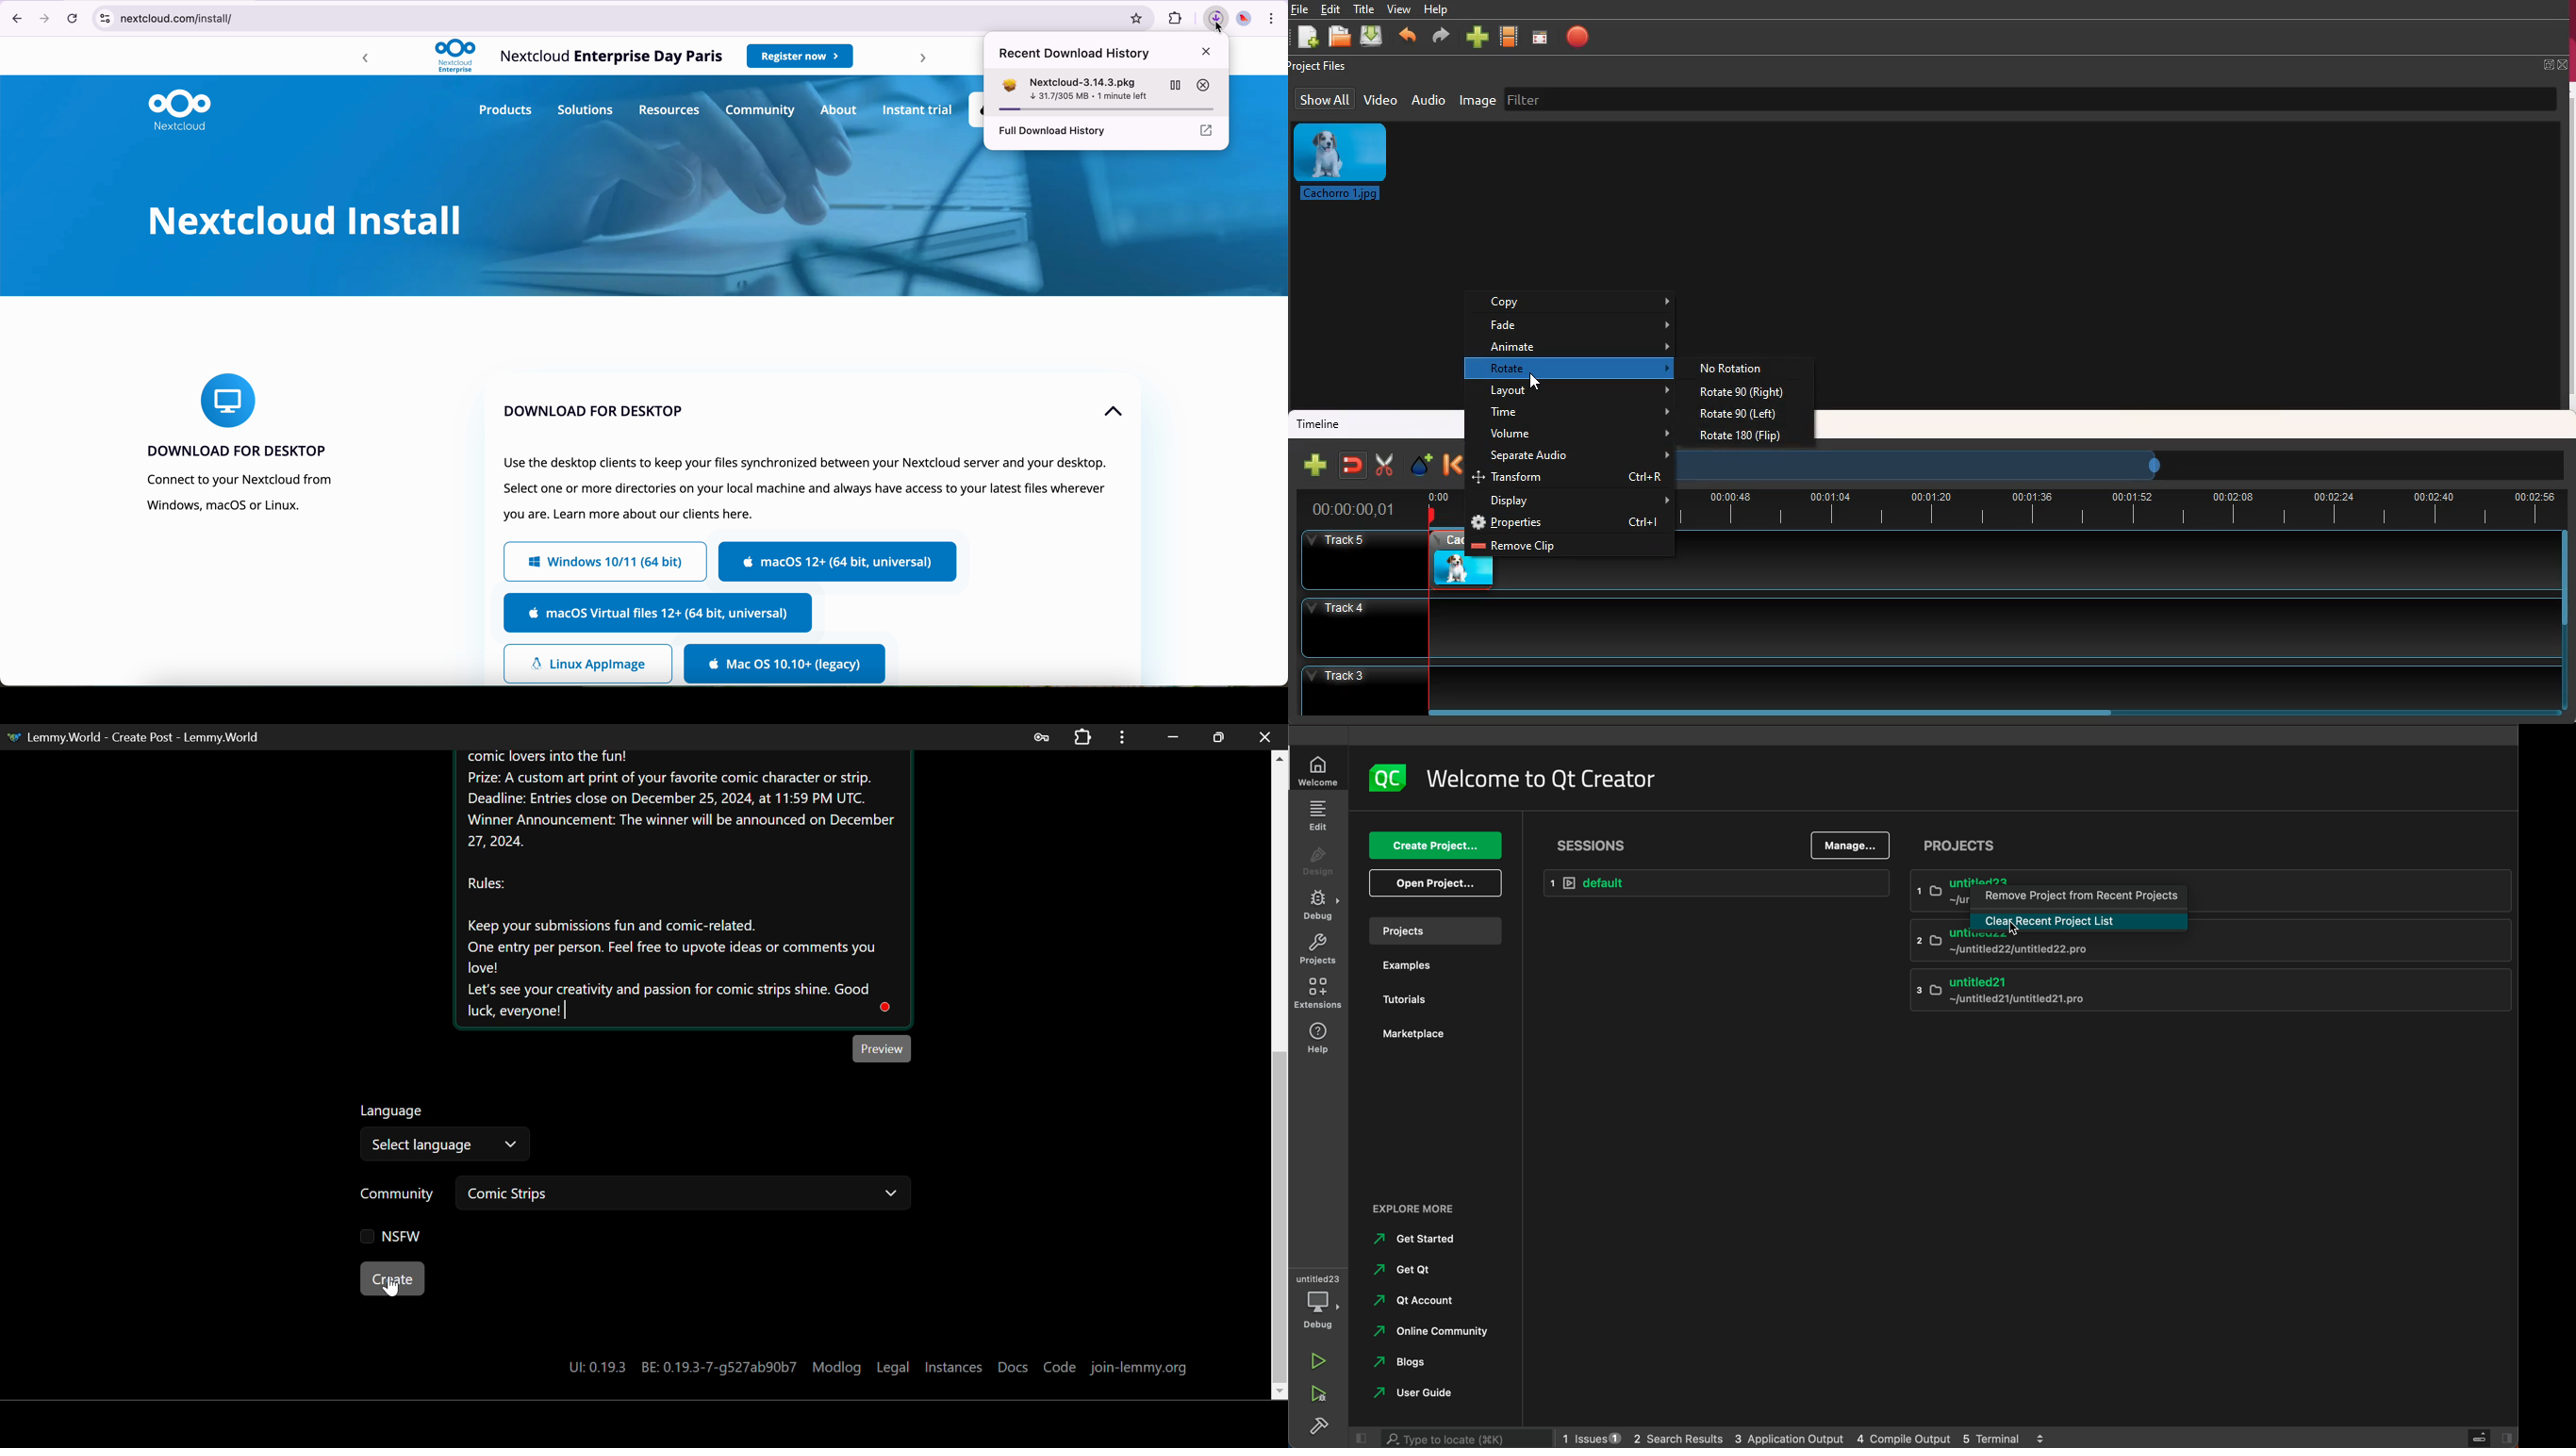 The height and width of the screenshot is (1456, 2576). What do you see at coordinates (670, 110) in the screenshot?
I see `resources` at bounding box center [670, 110].